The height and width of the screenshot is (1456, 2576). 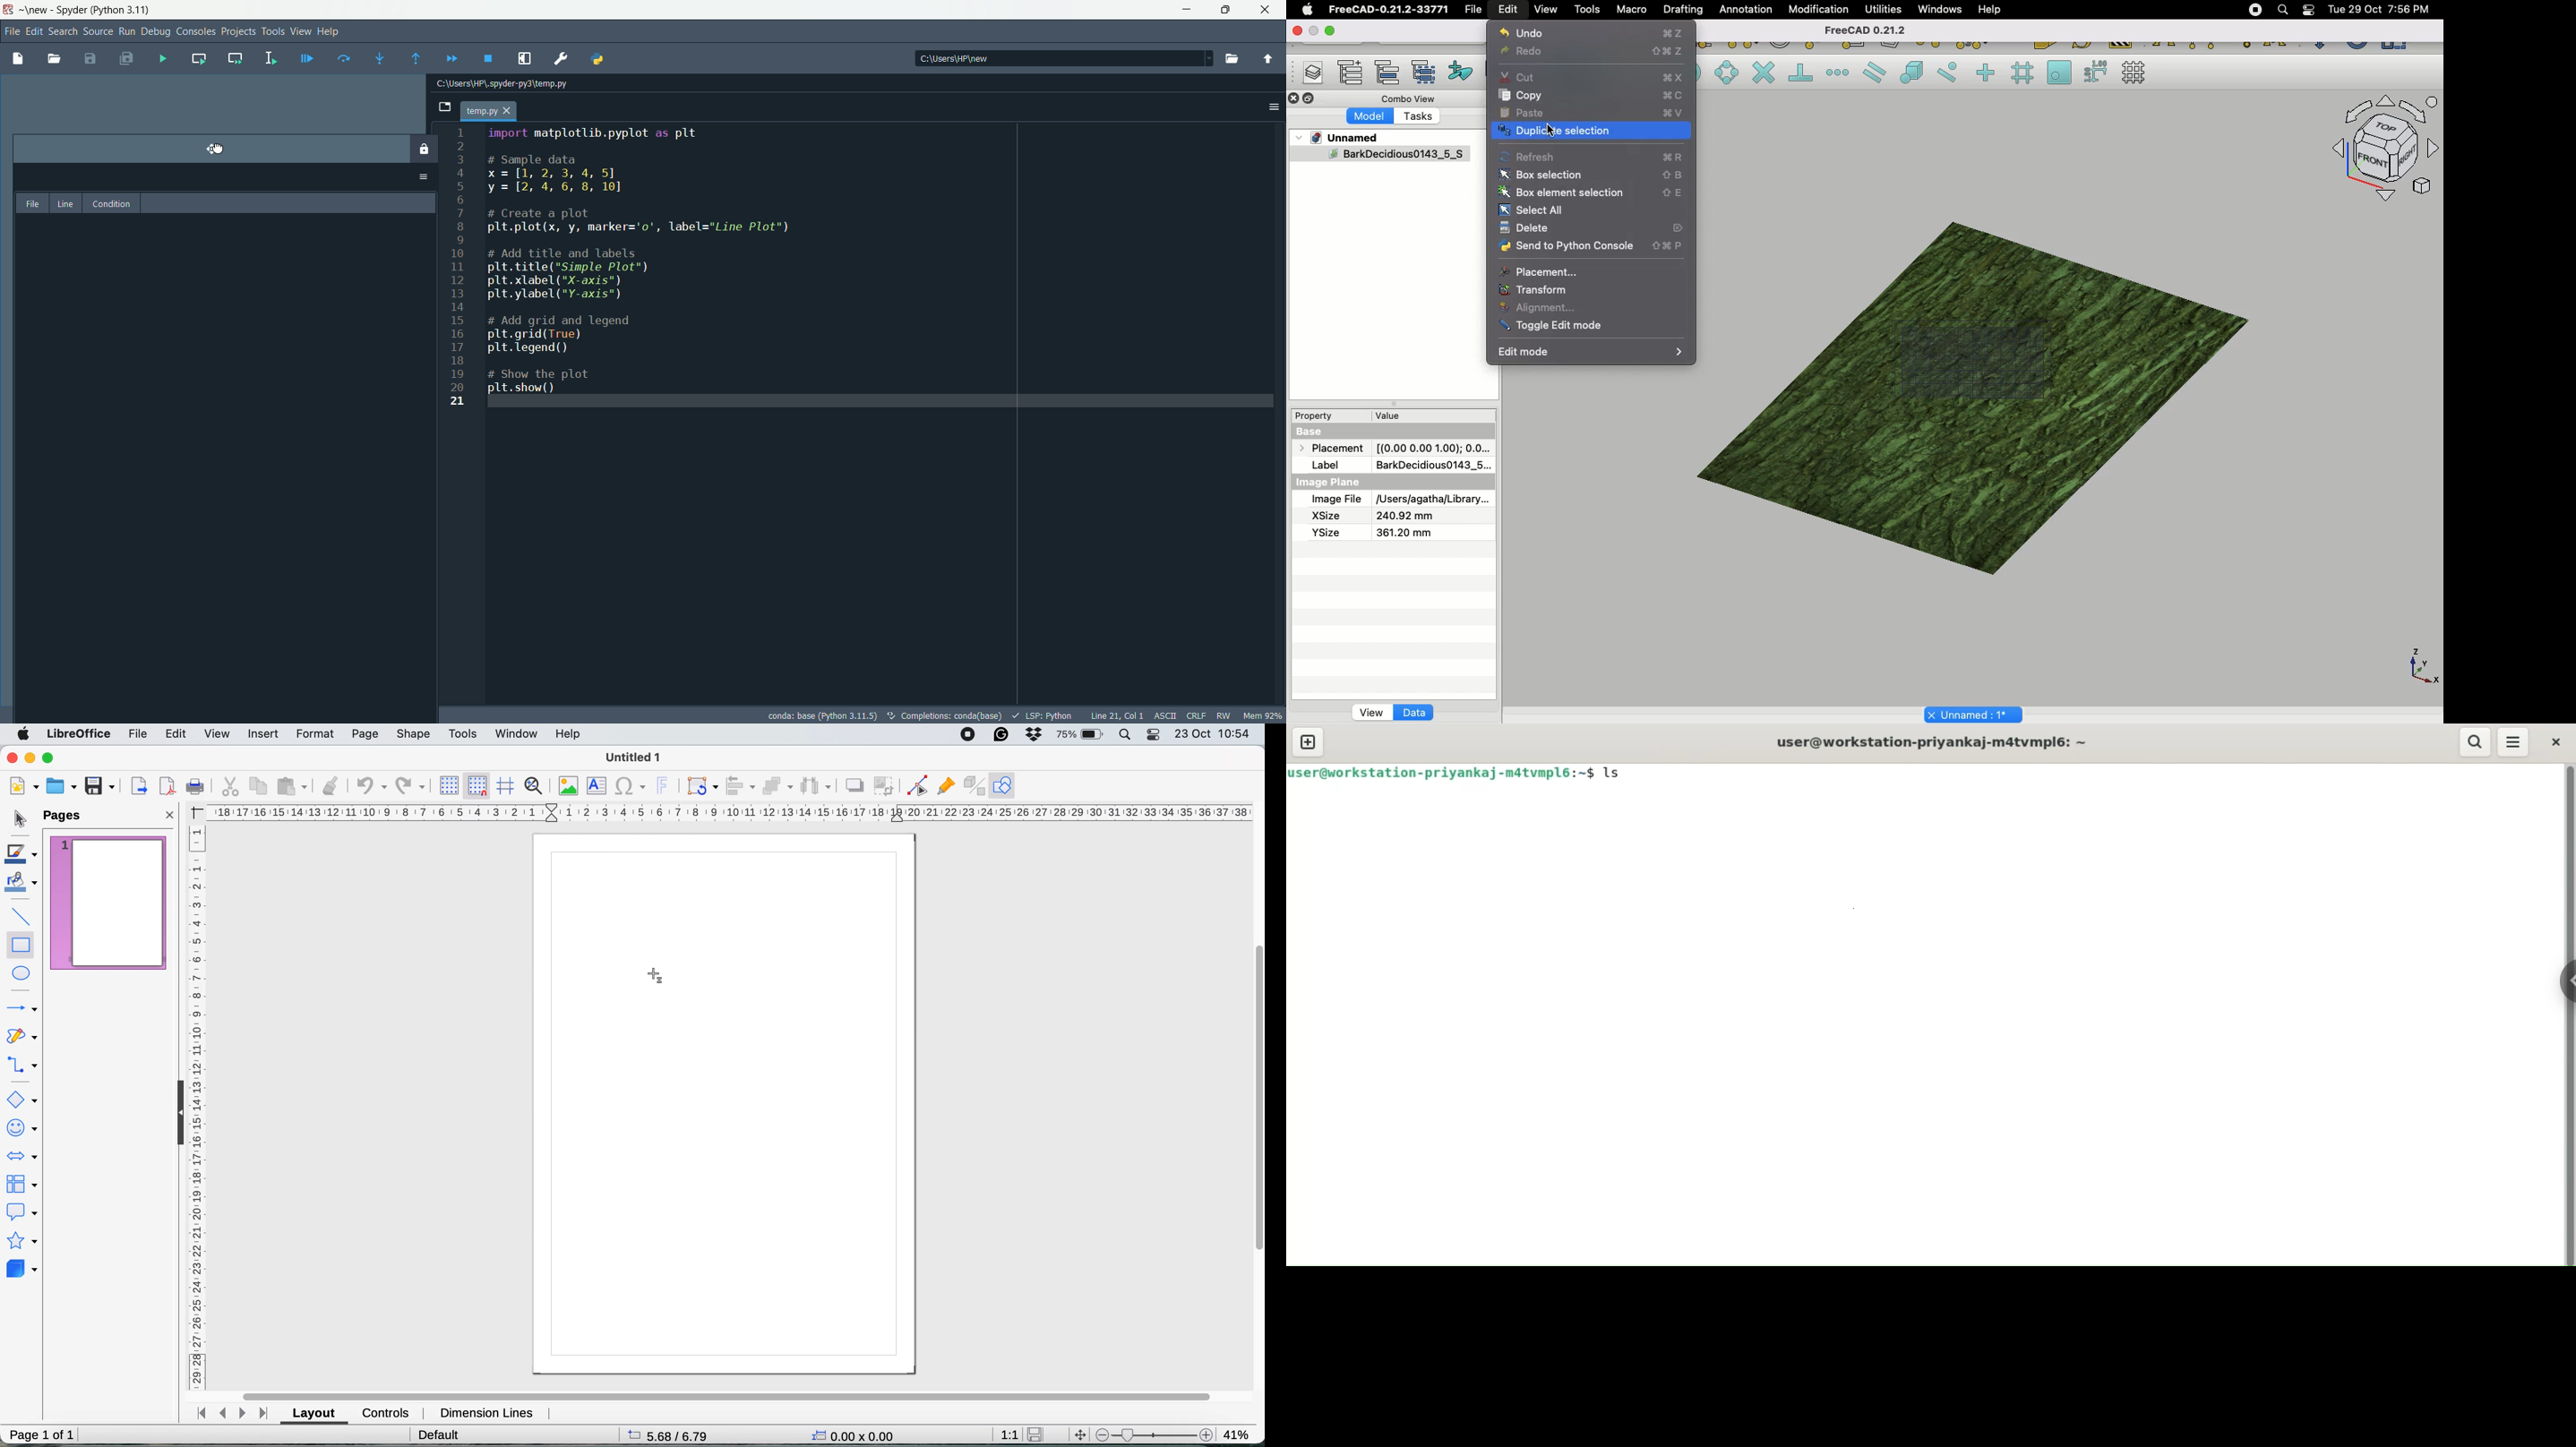 What do you see at coordinates (48, 756) in the screenshot?
I see `maximise` at bounding box center [48, 756].